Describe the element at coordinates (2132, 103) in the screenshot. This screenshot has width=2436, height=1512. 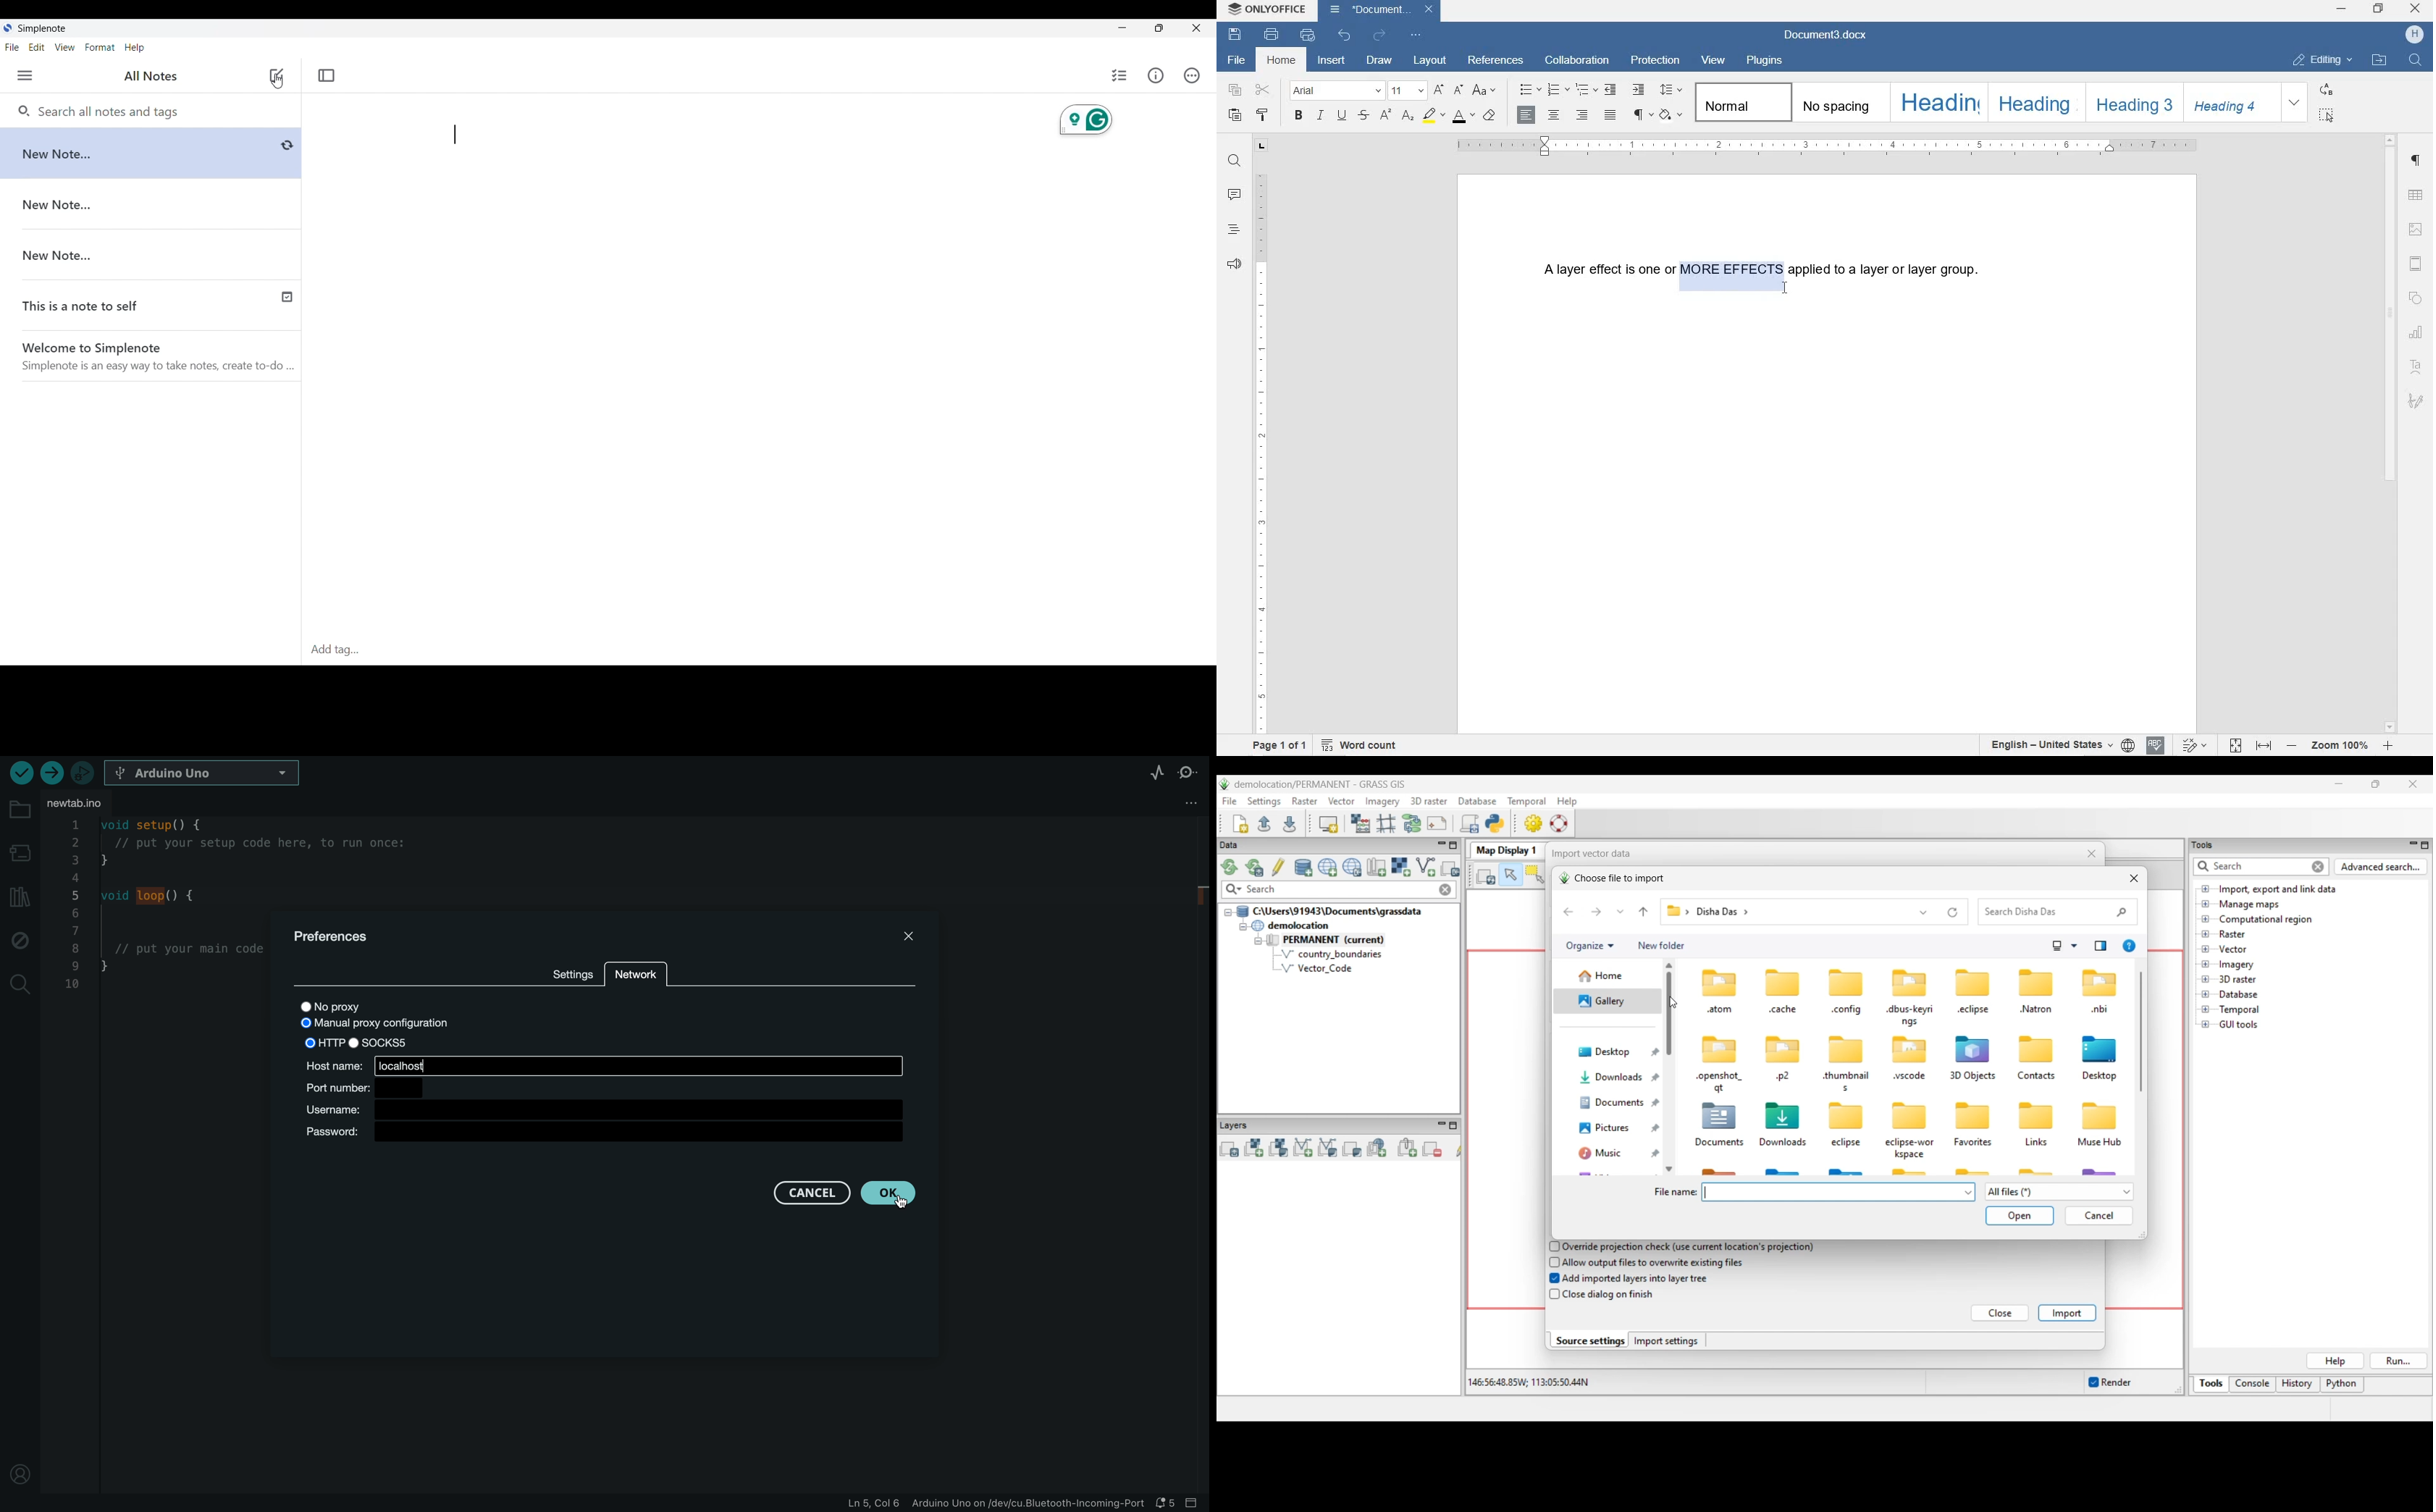
I see `HEADING 3` at that location.